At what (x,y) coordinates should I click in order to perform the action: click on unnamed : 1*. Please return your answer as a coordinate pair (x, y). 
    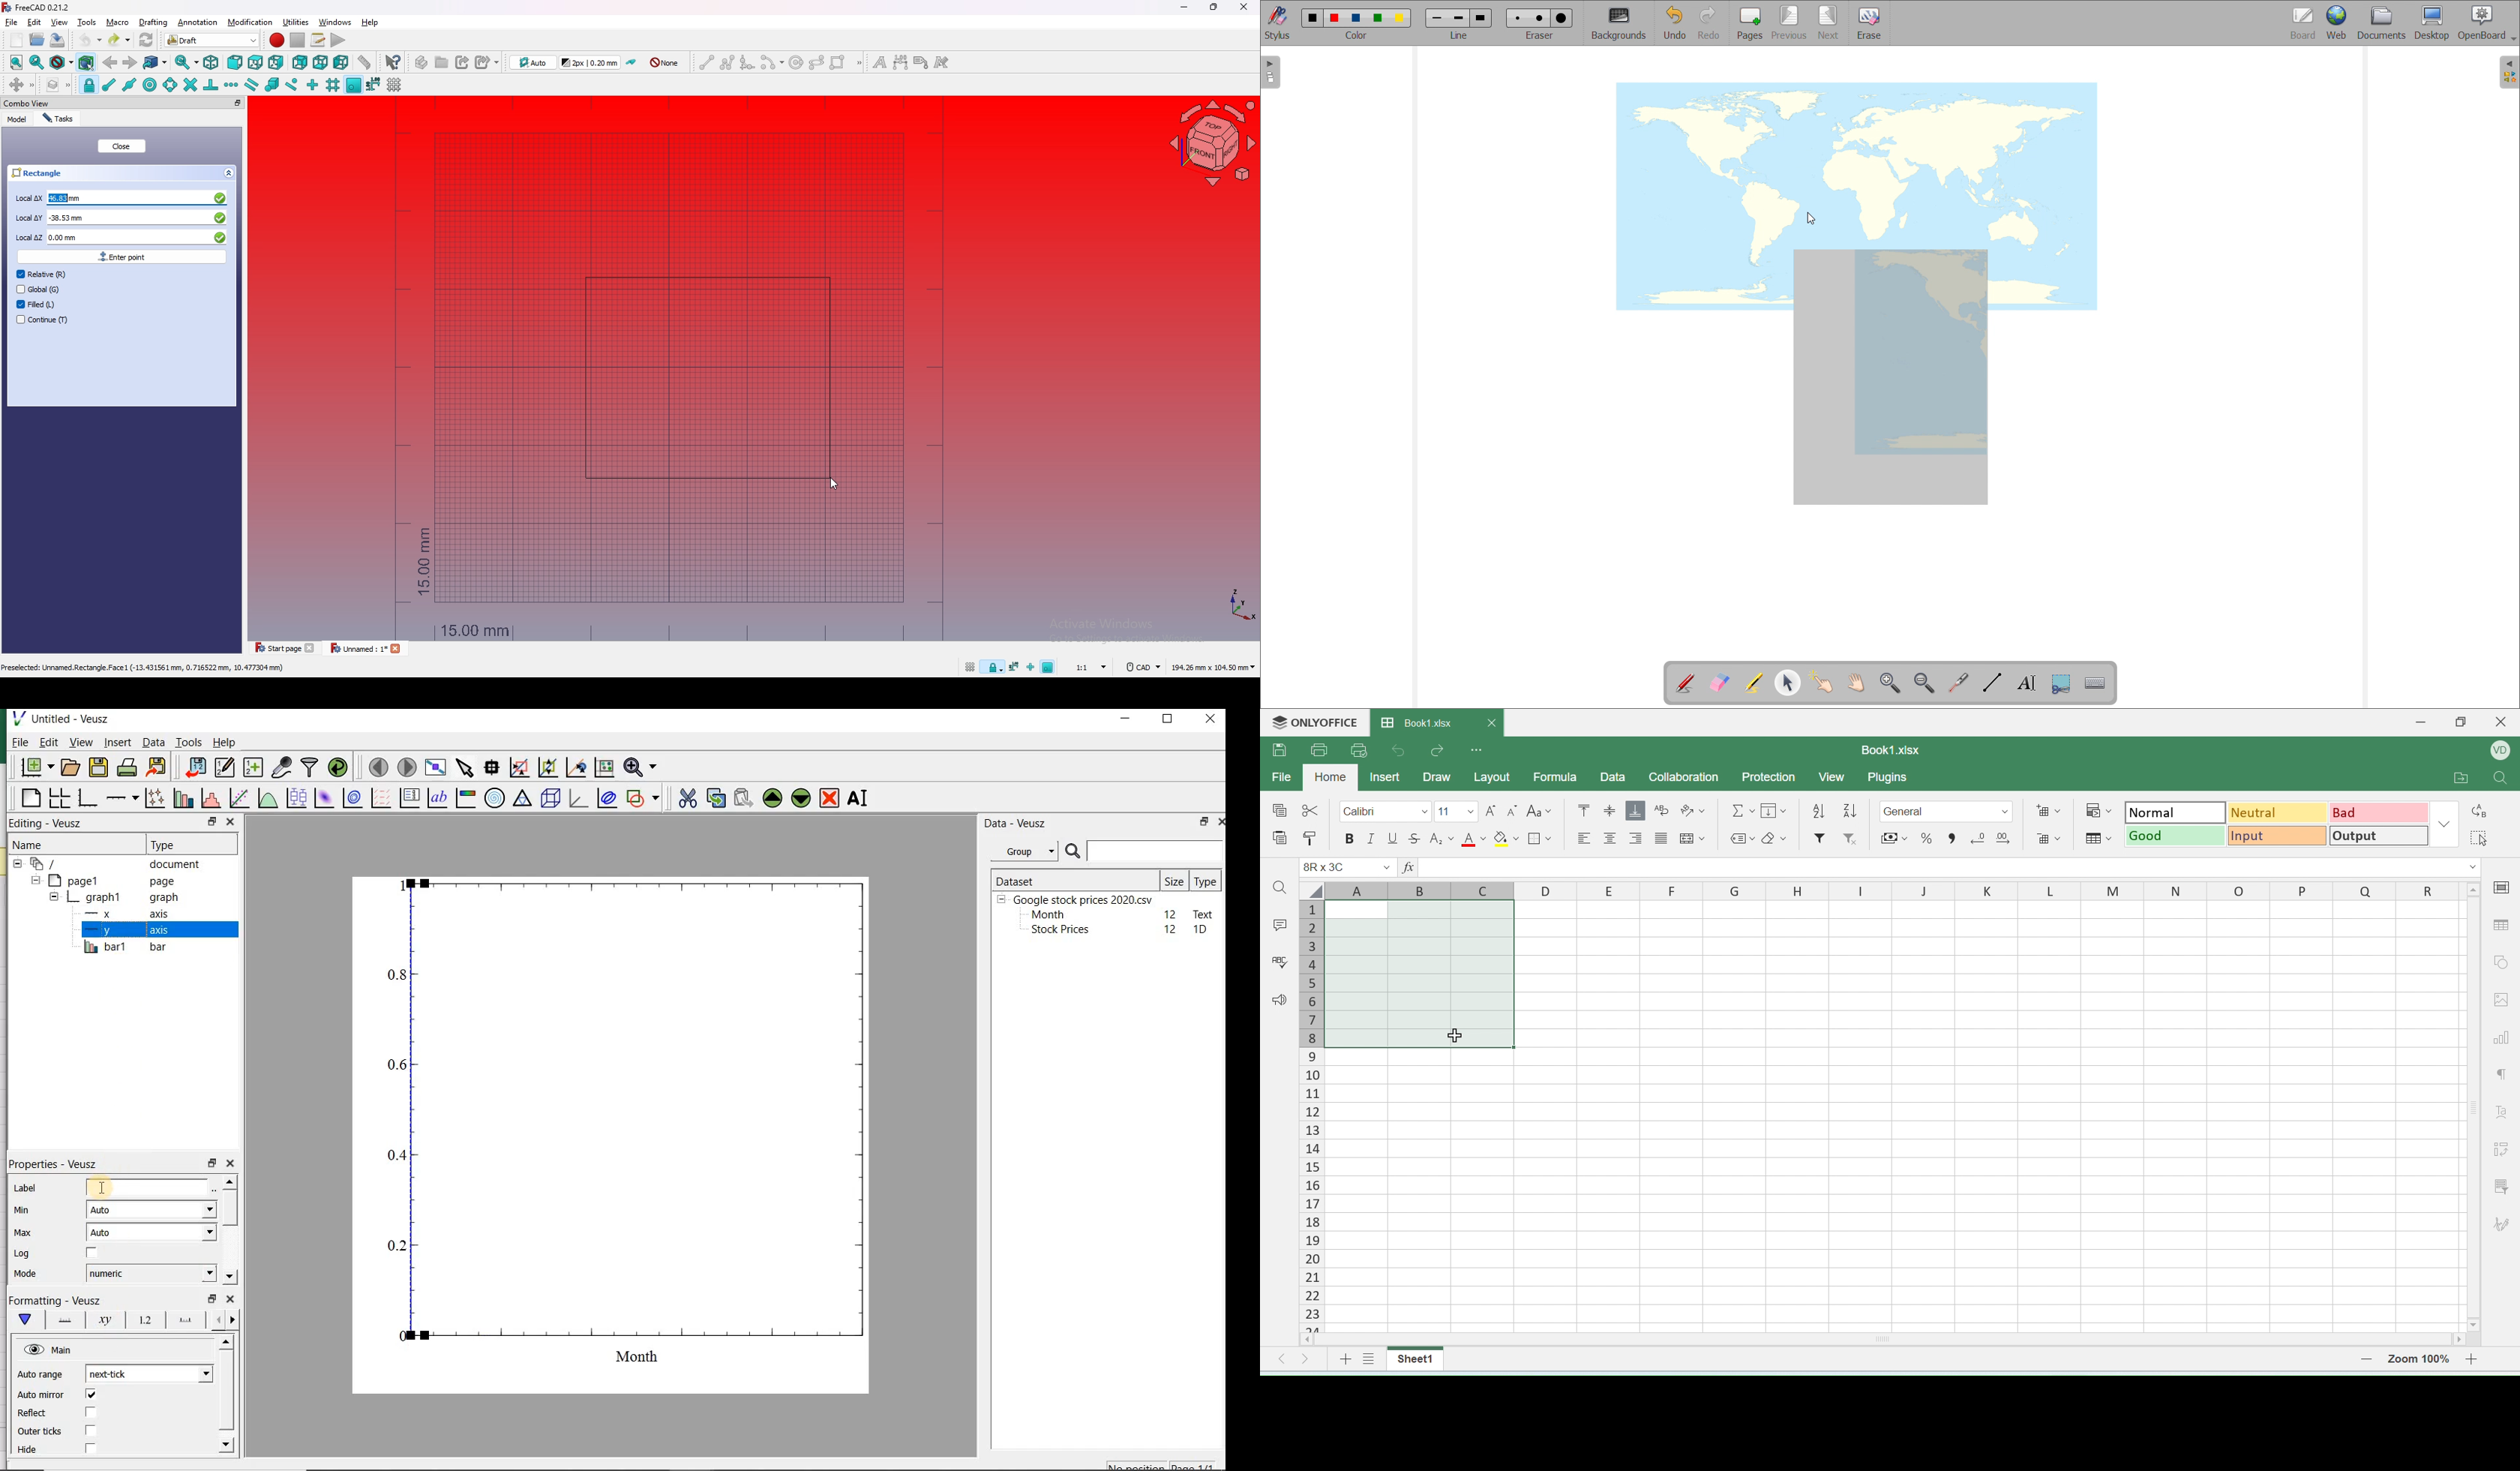
    Looking at the image, I should click on (359, 649).